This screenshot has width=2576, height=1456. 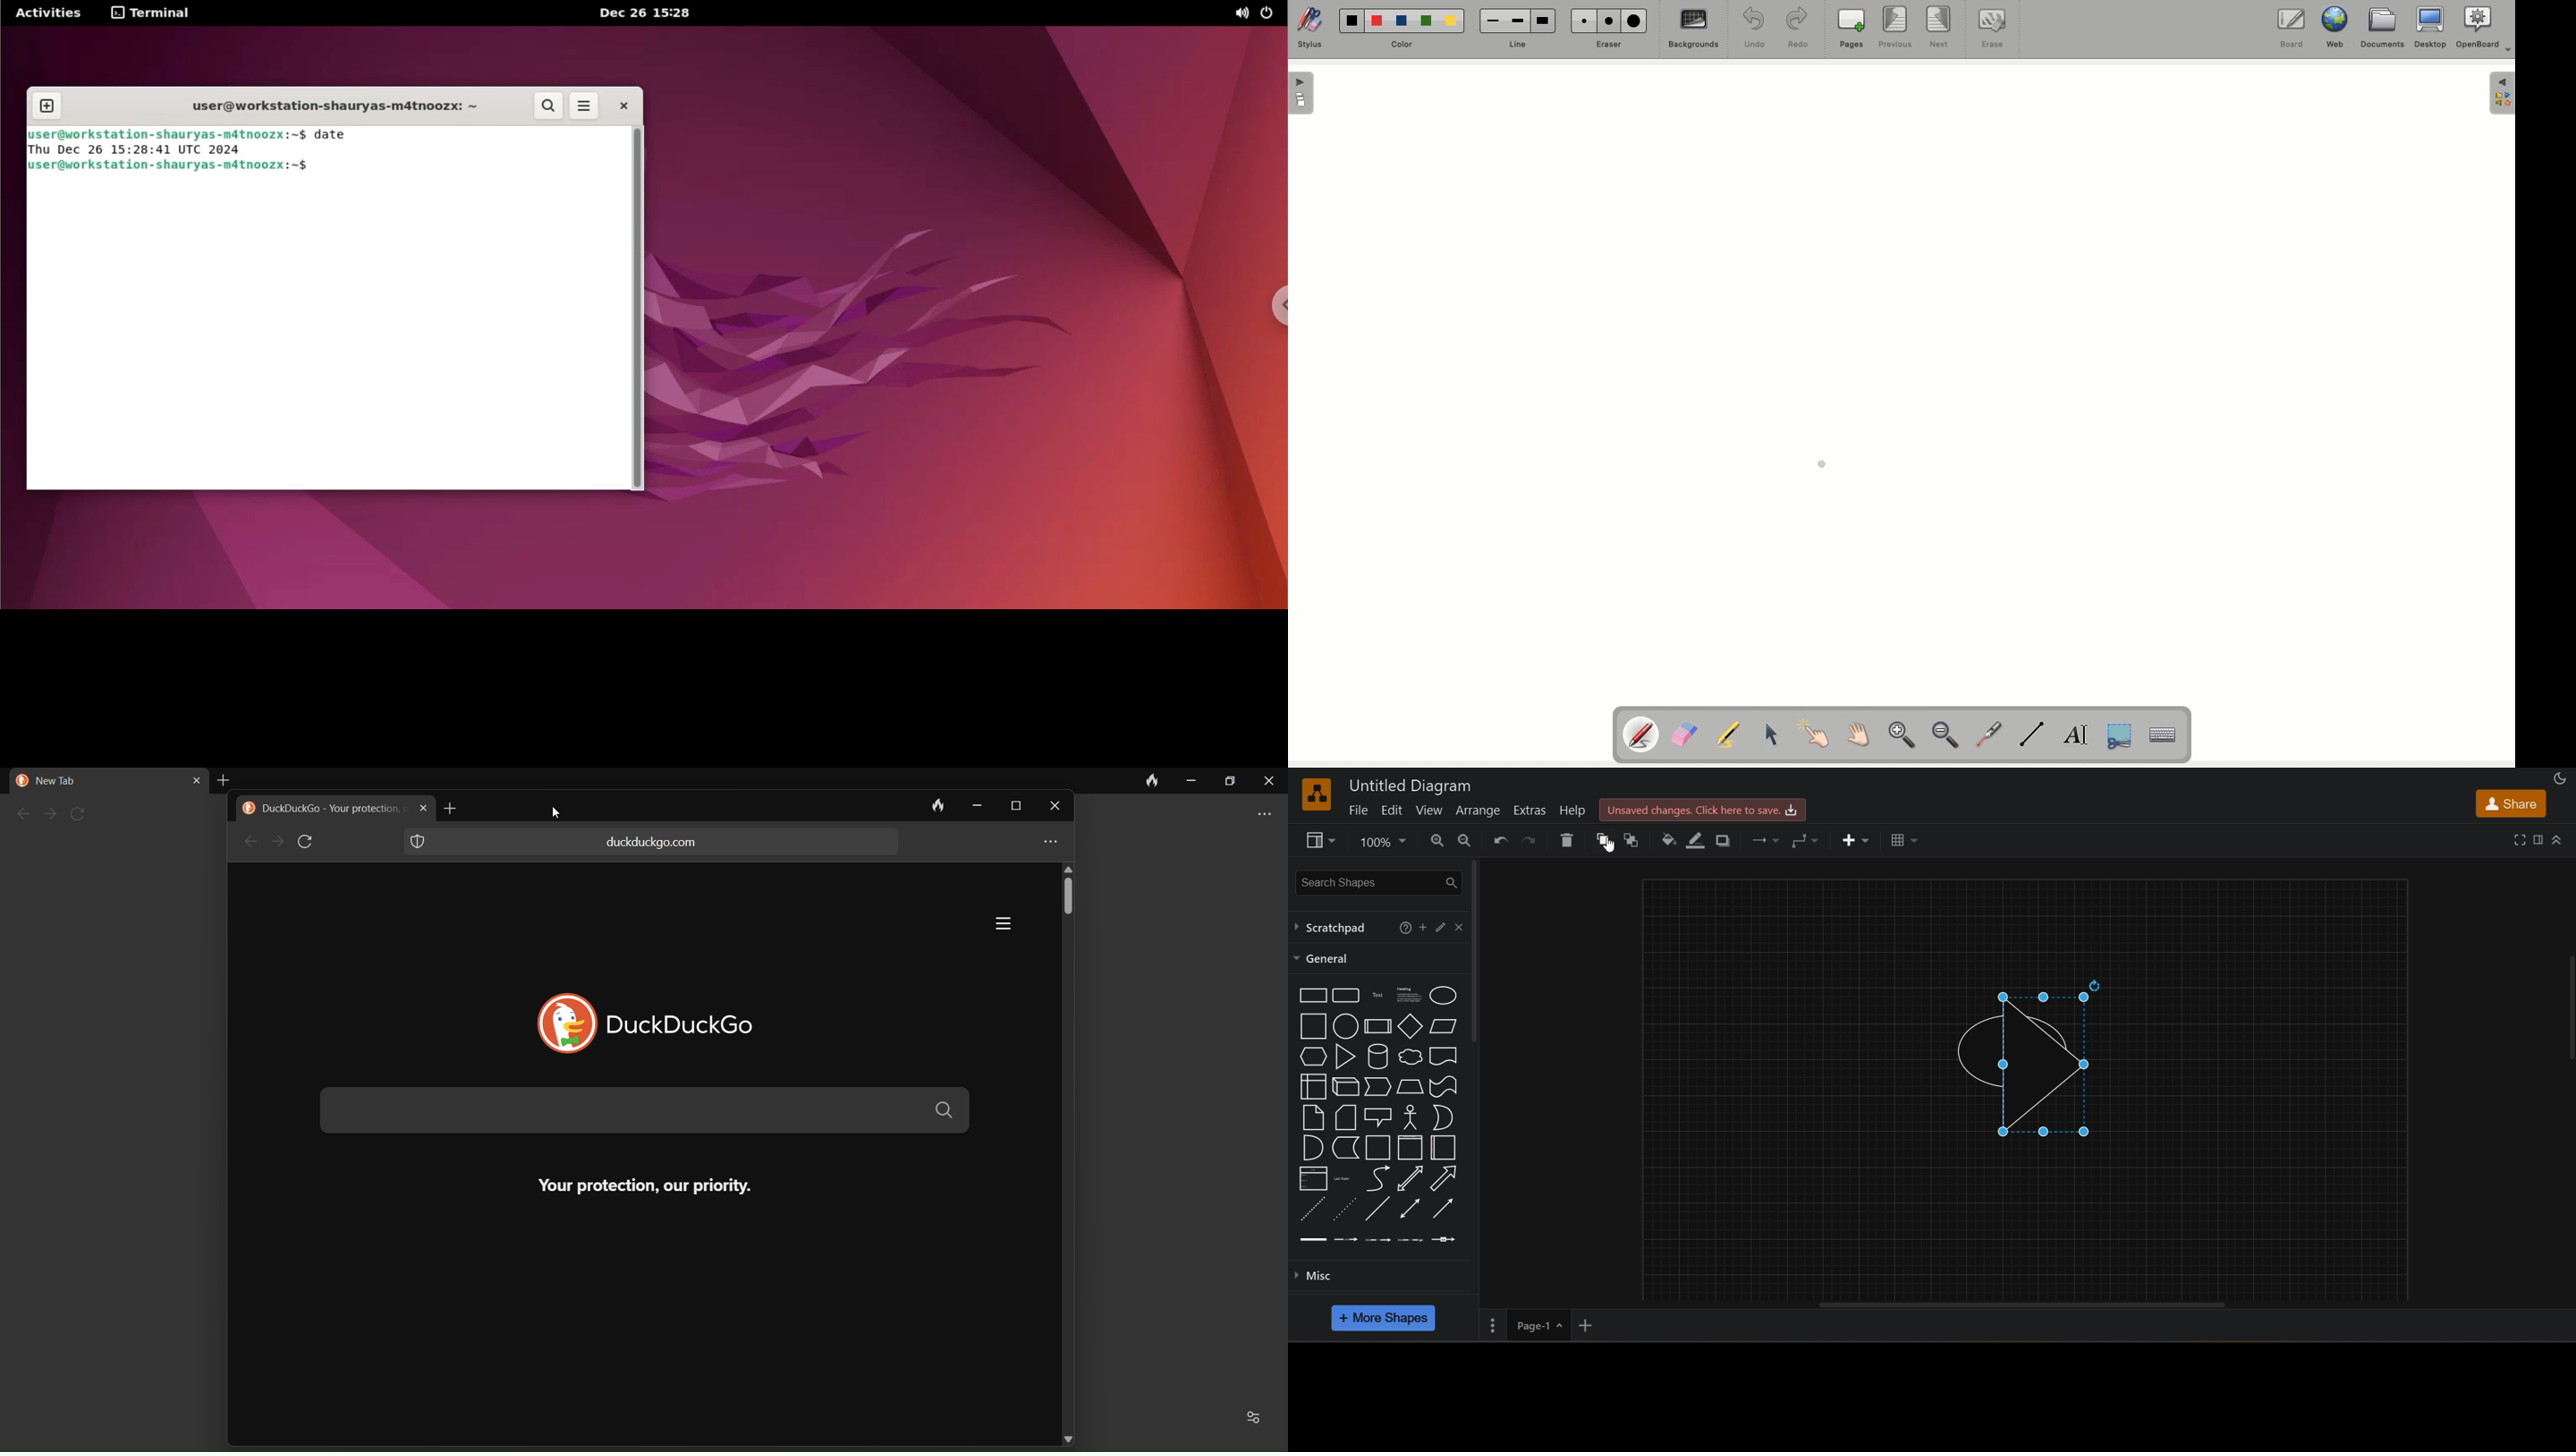 I want to click on help, so click(x=1405, y=930).